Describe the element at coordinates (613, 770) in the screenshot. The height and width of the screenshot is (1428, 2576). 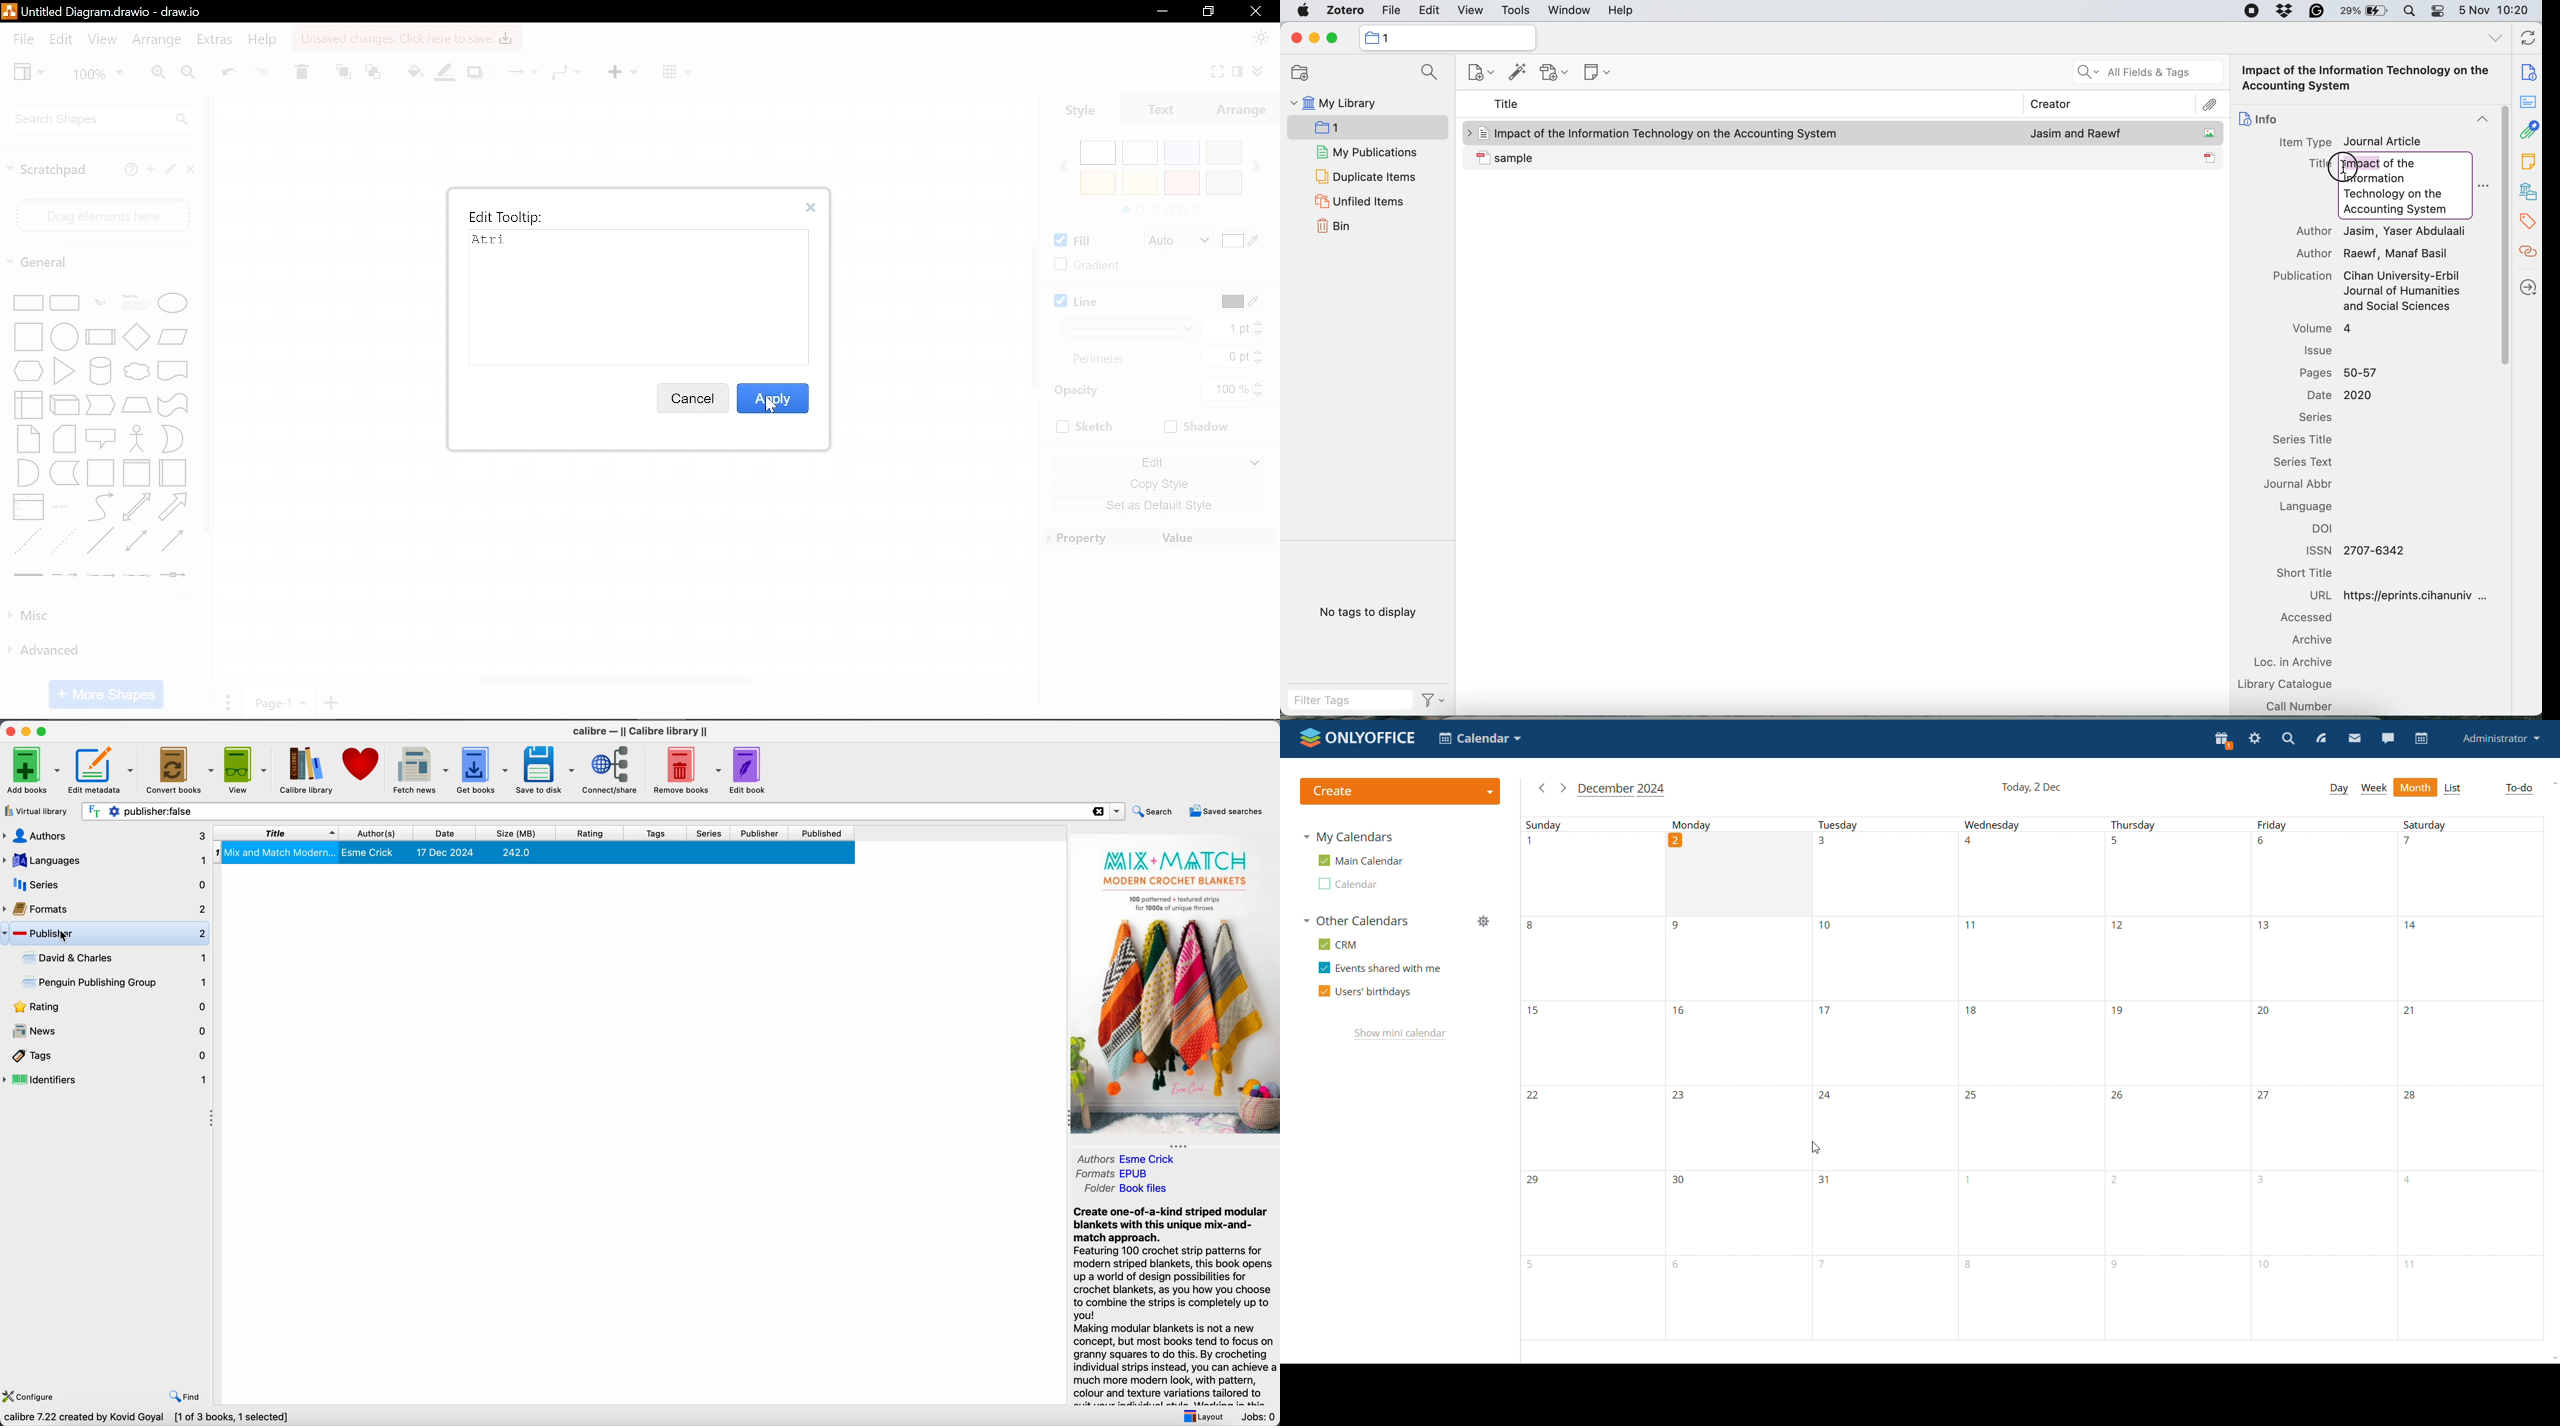
I see `connect/share` at that location.